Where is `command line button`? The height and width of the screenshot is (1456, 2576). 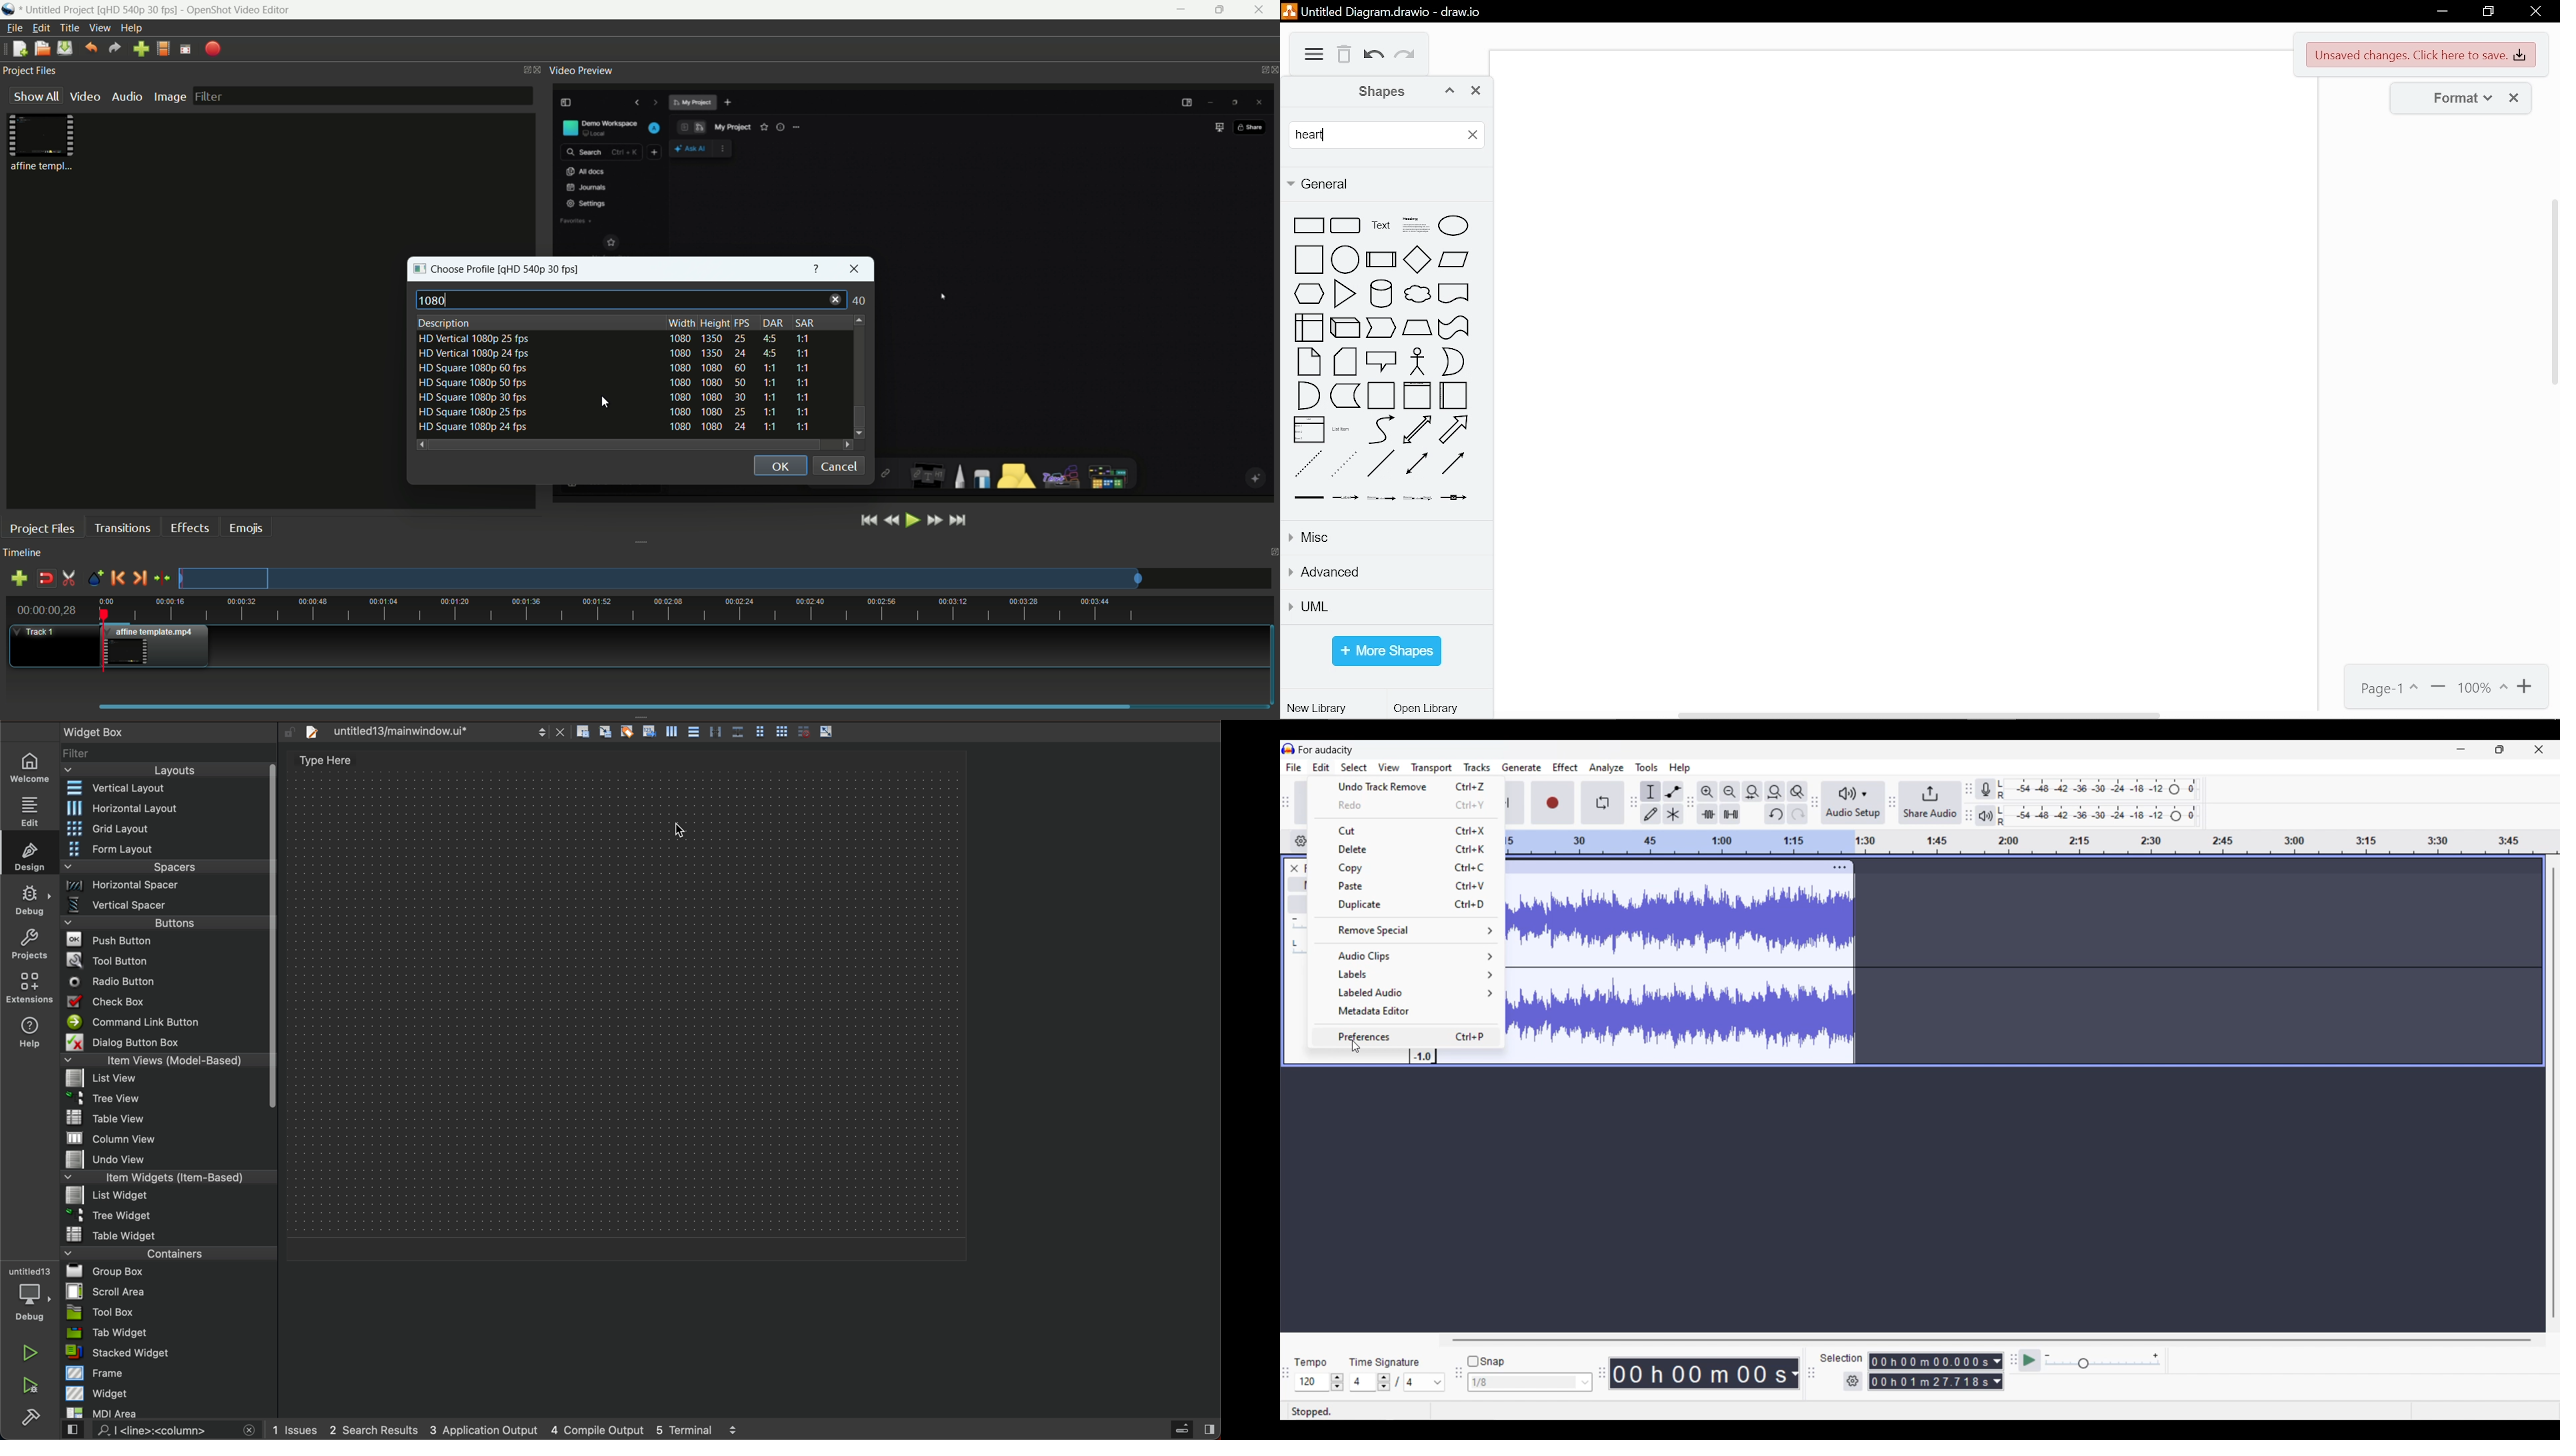 command line button is located at coordinates (164, 1021).